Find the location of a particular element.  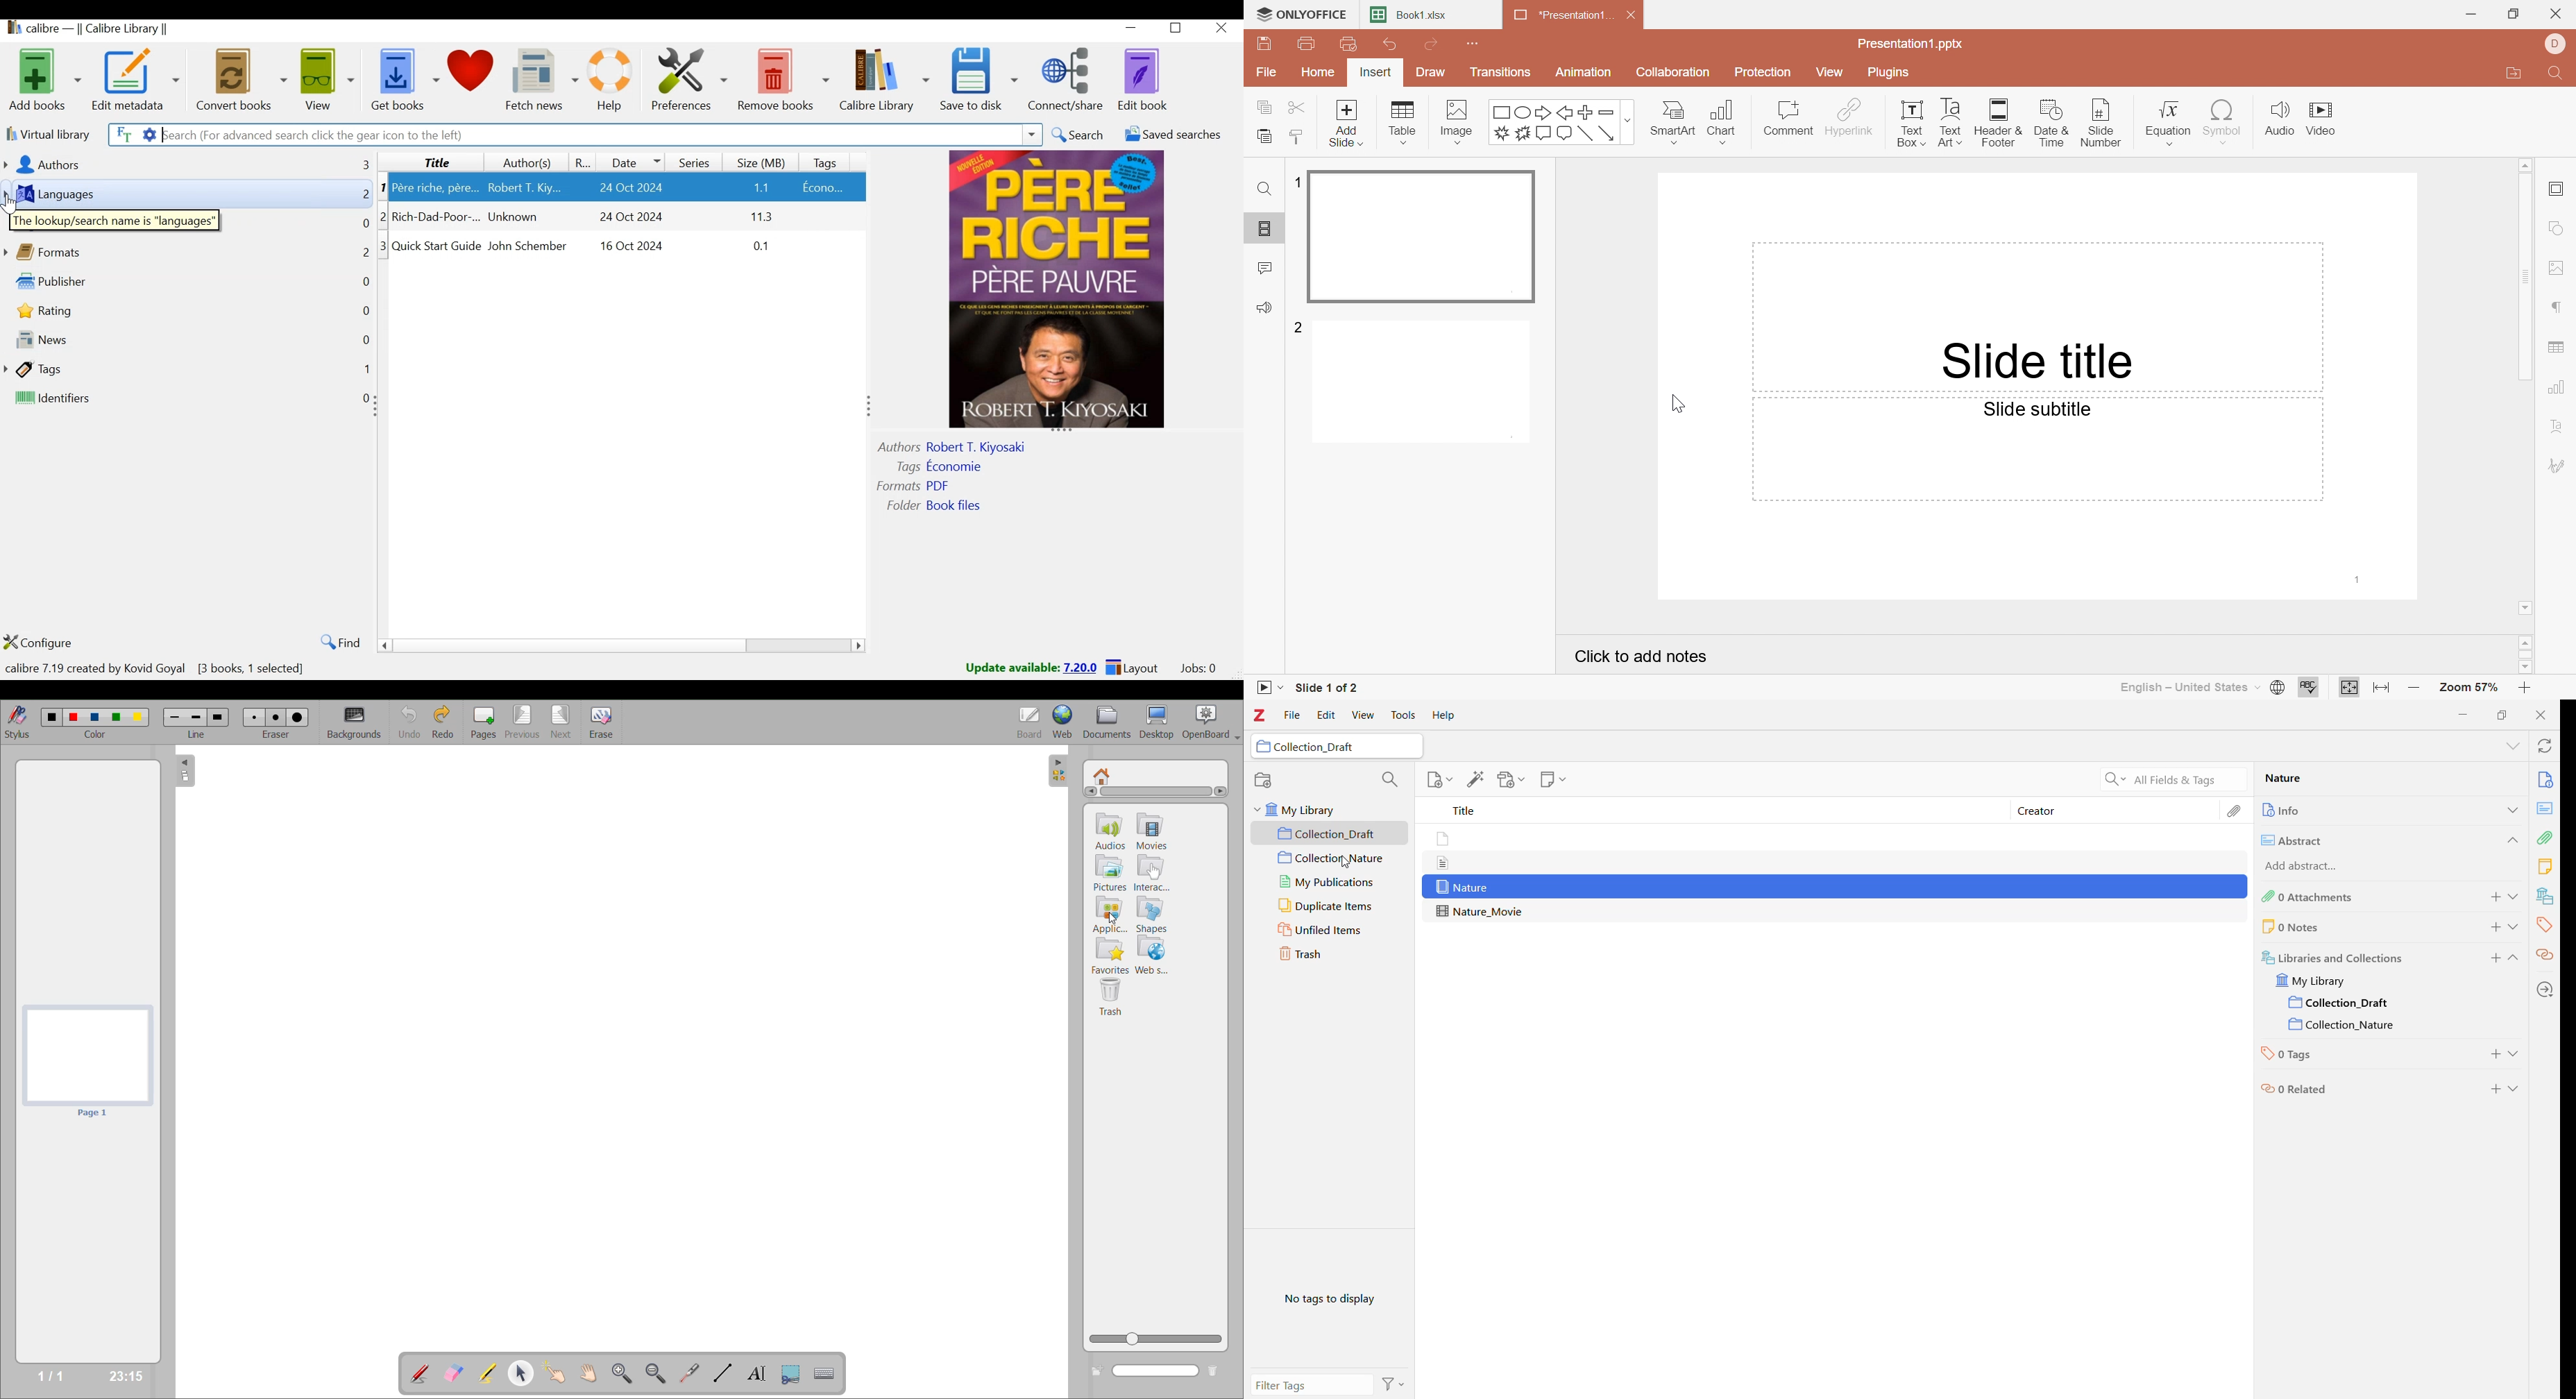

0 Relate is located at coordinates (2361, 1088).